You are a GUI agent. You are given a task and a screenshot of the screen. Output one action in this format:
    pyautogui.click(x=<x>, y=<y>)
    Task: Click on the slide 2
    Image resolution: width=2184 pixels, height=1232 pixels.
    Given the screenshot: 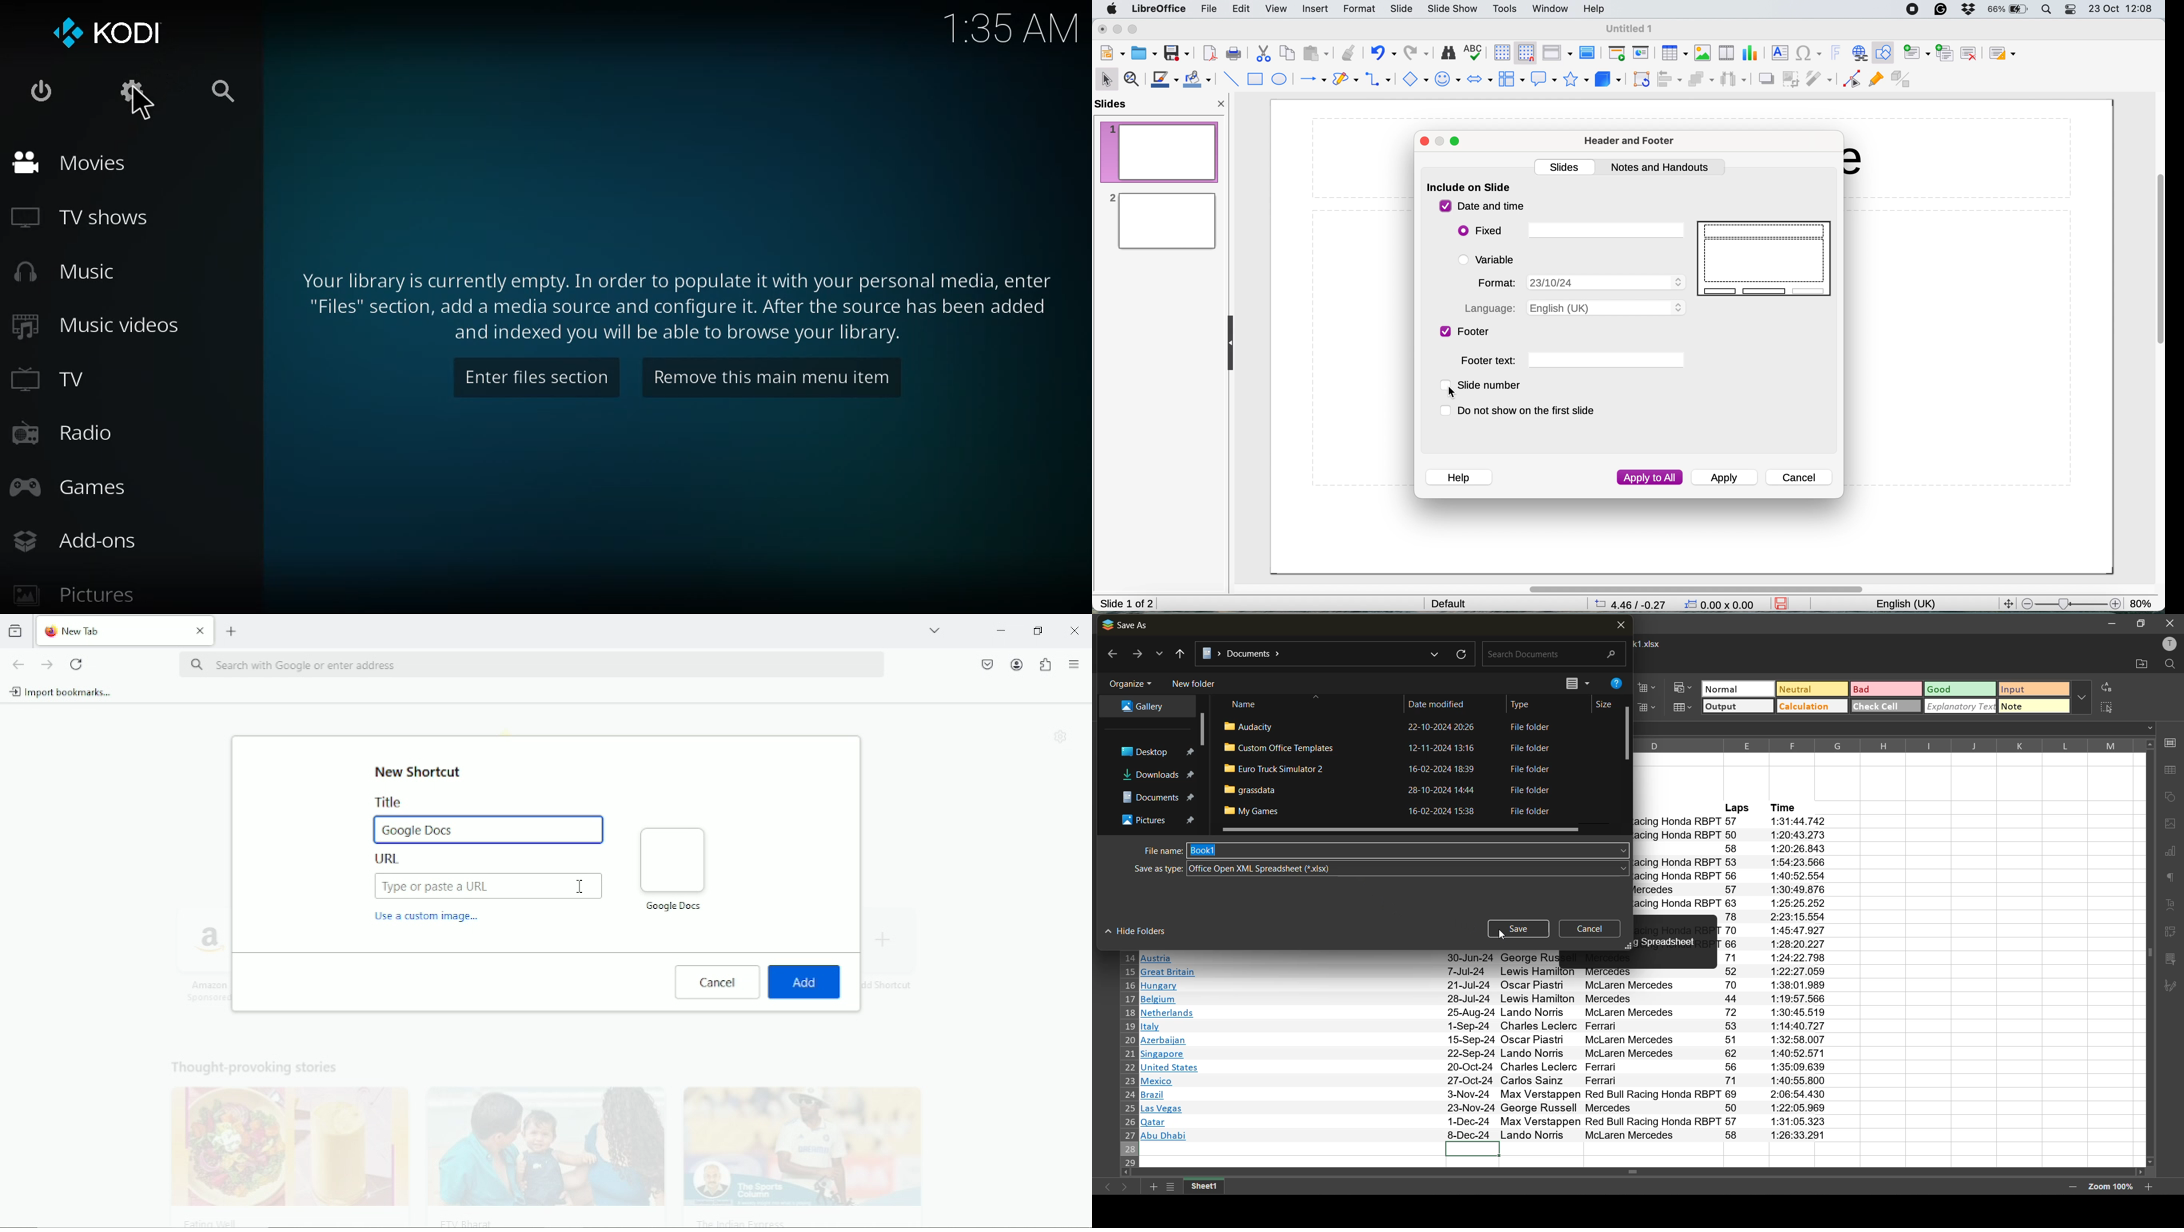 What is the action you would take?
    pyautogui.click(x=1161, y=221)
    